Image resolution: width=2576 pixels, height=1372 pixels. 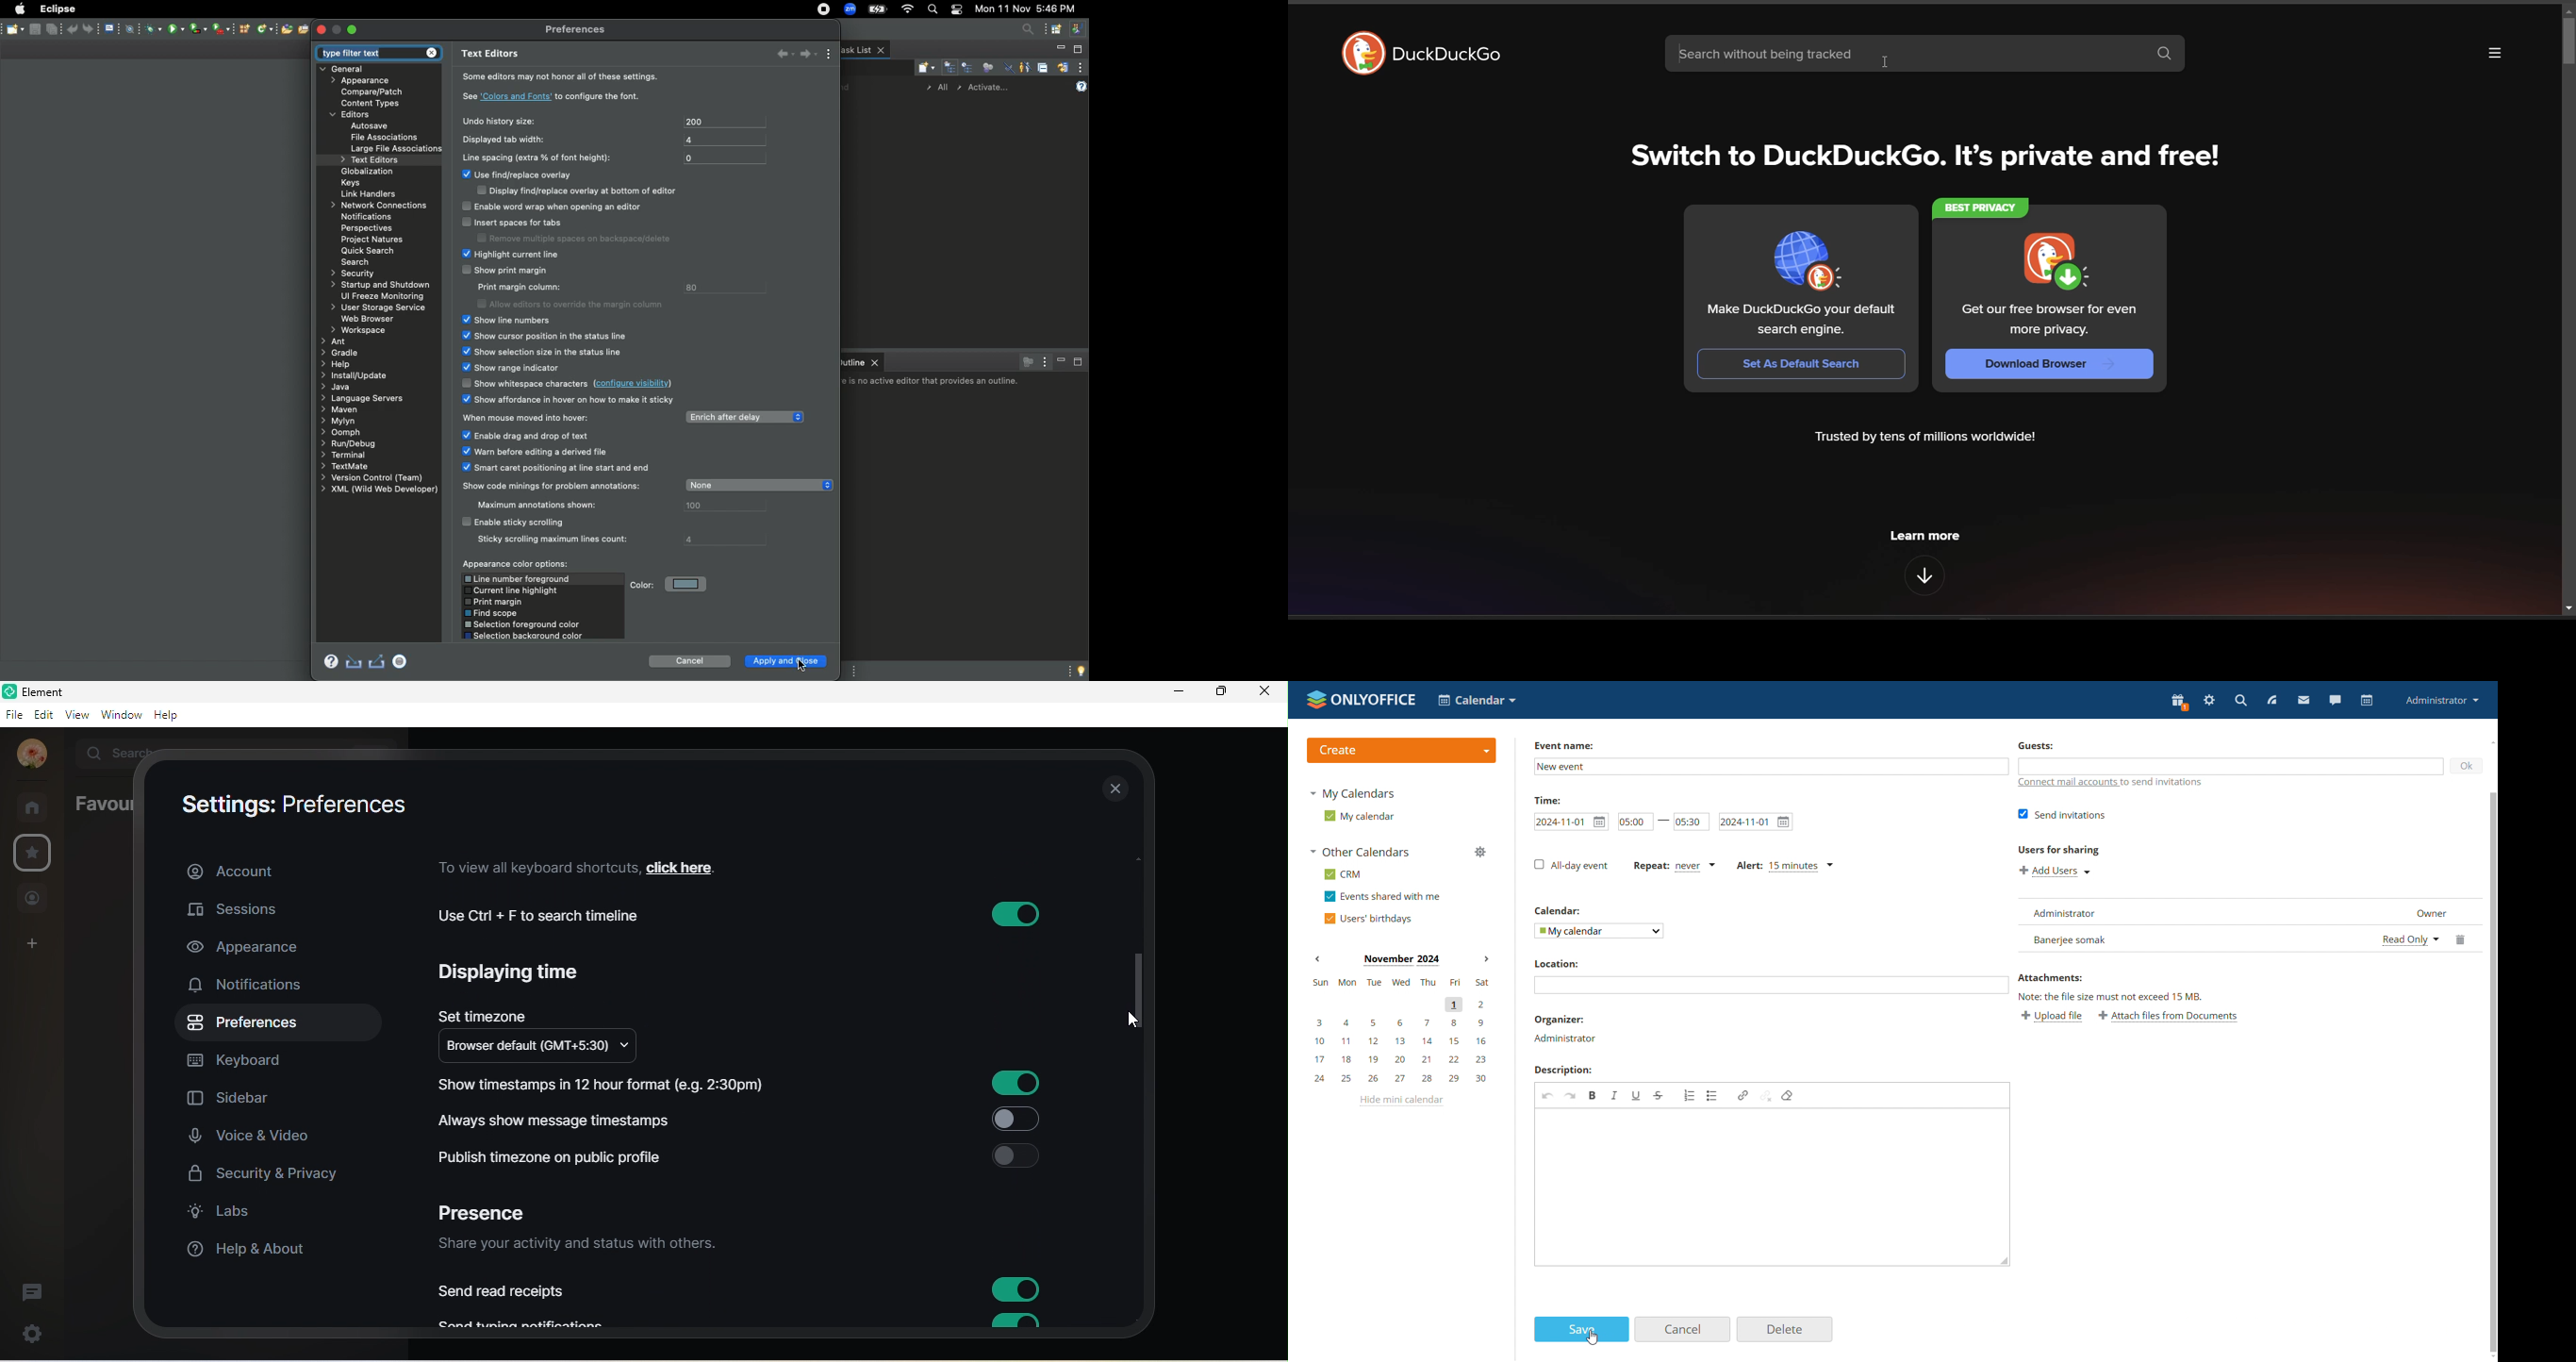 What do you see at coordinates (1363, 52) in the screenshot?
I see `duckduckgo logo` at bounding box center [1363, 52].